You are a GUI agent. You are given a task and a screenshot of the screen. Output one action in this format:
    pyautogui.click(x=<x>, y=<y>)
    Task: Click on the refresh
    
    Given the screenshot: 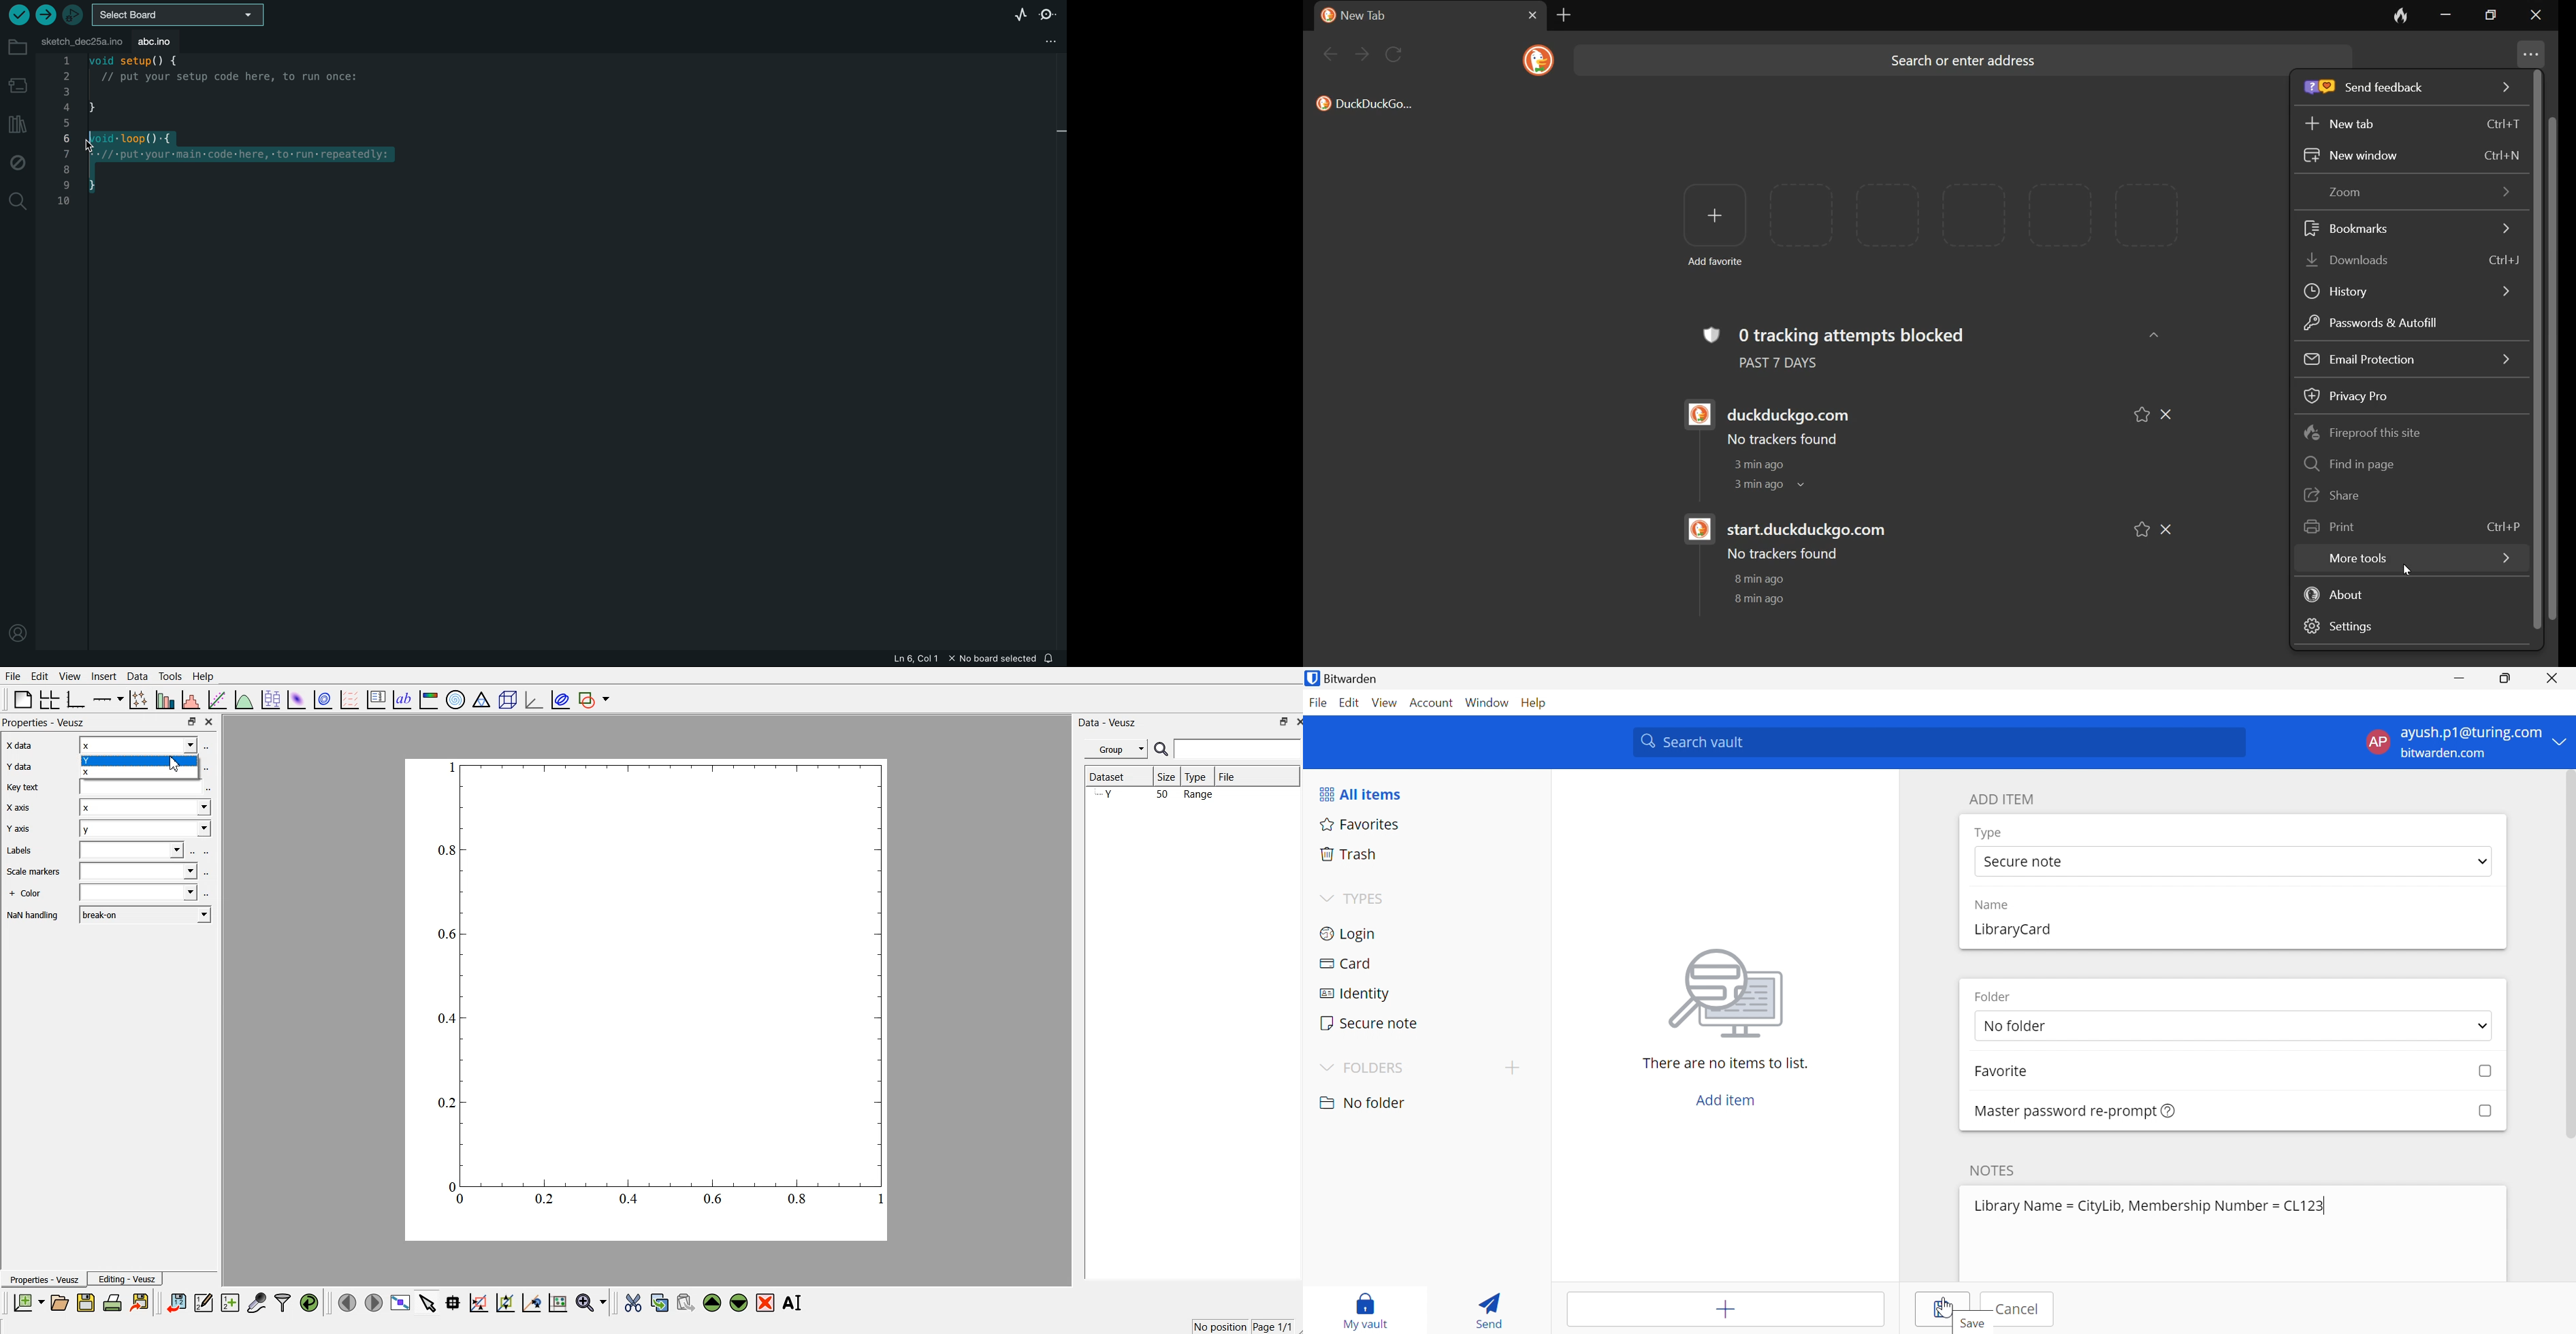 What is the action you would take?
    pyautogui.click(x=1396, y=50)
    